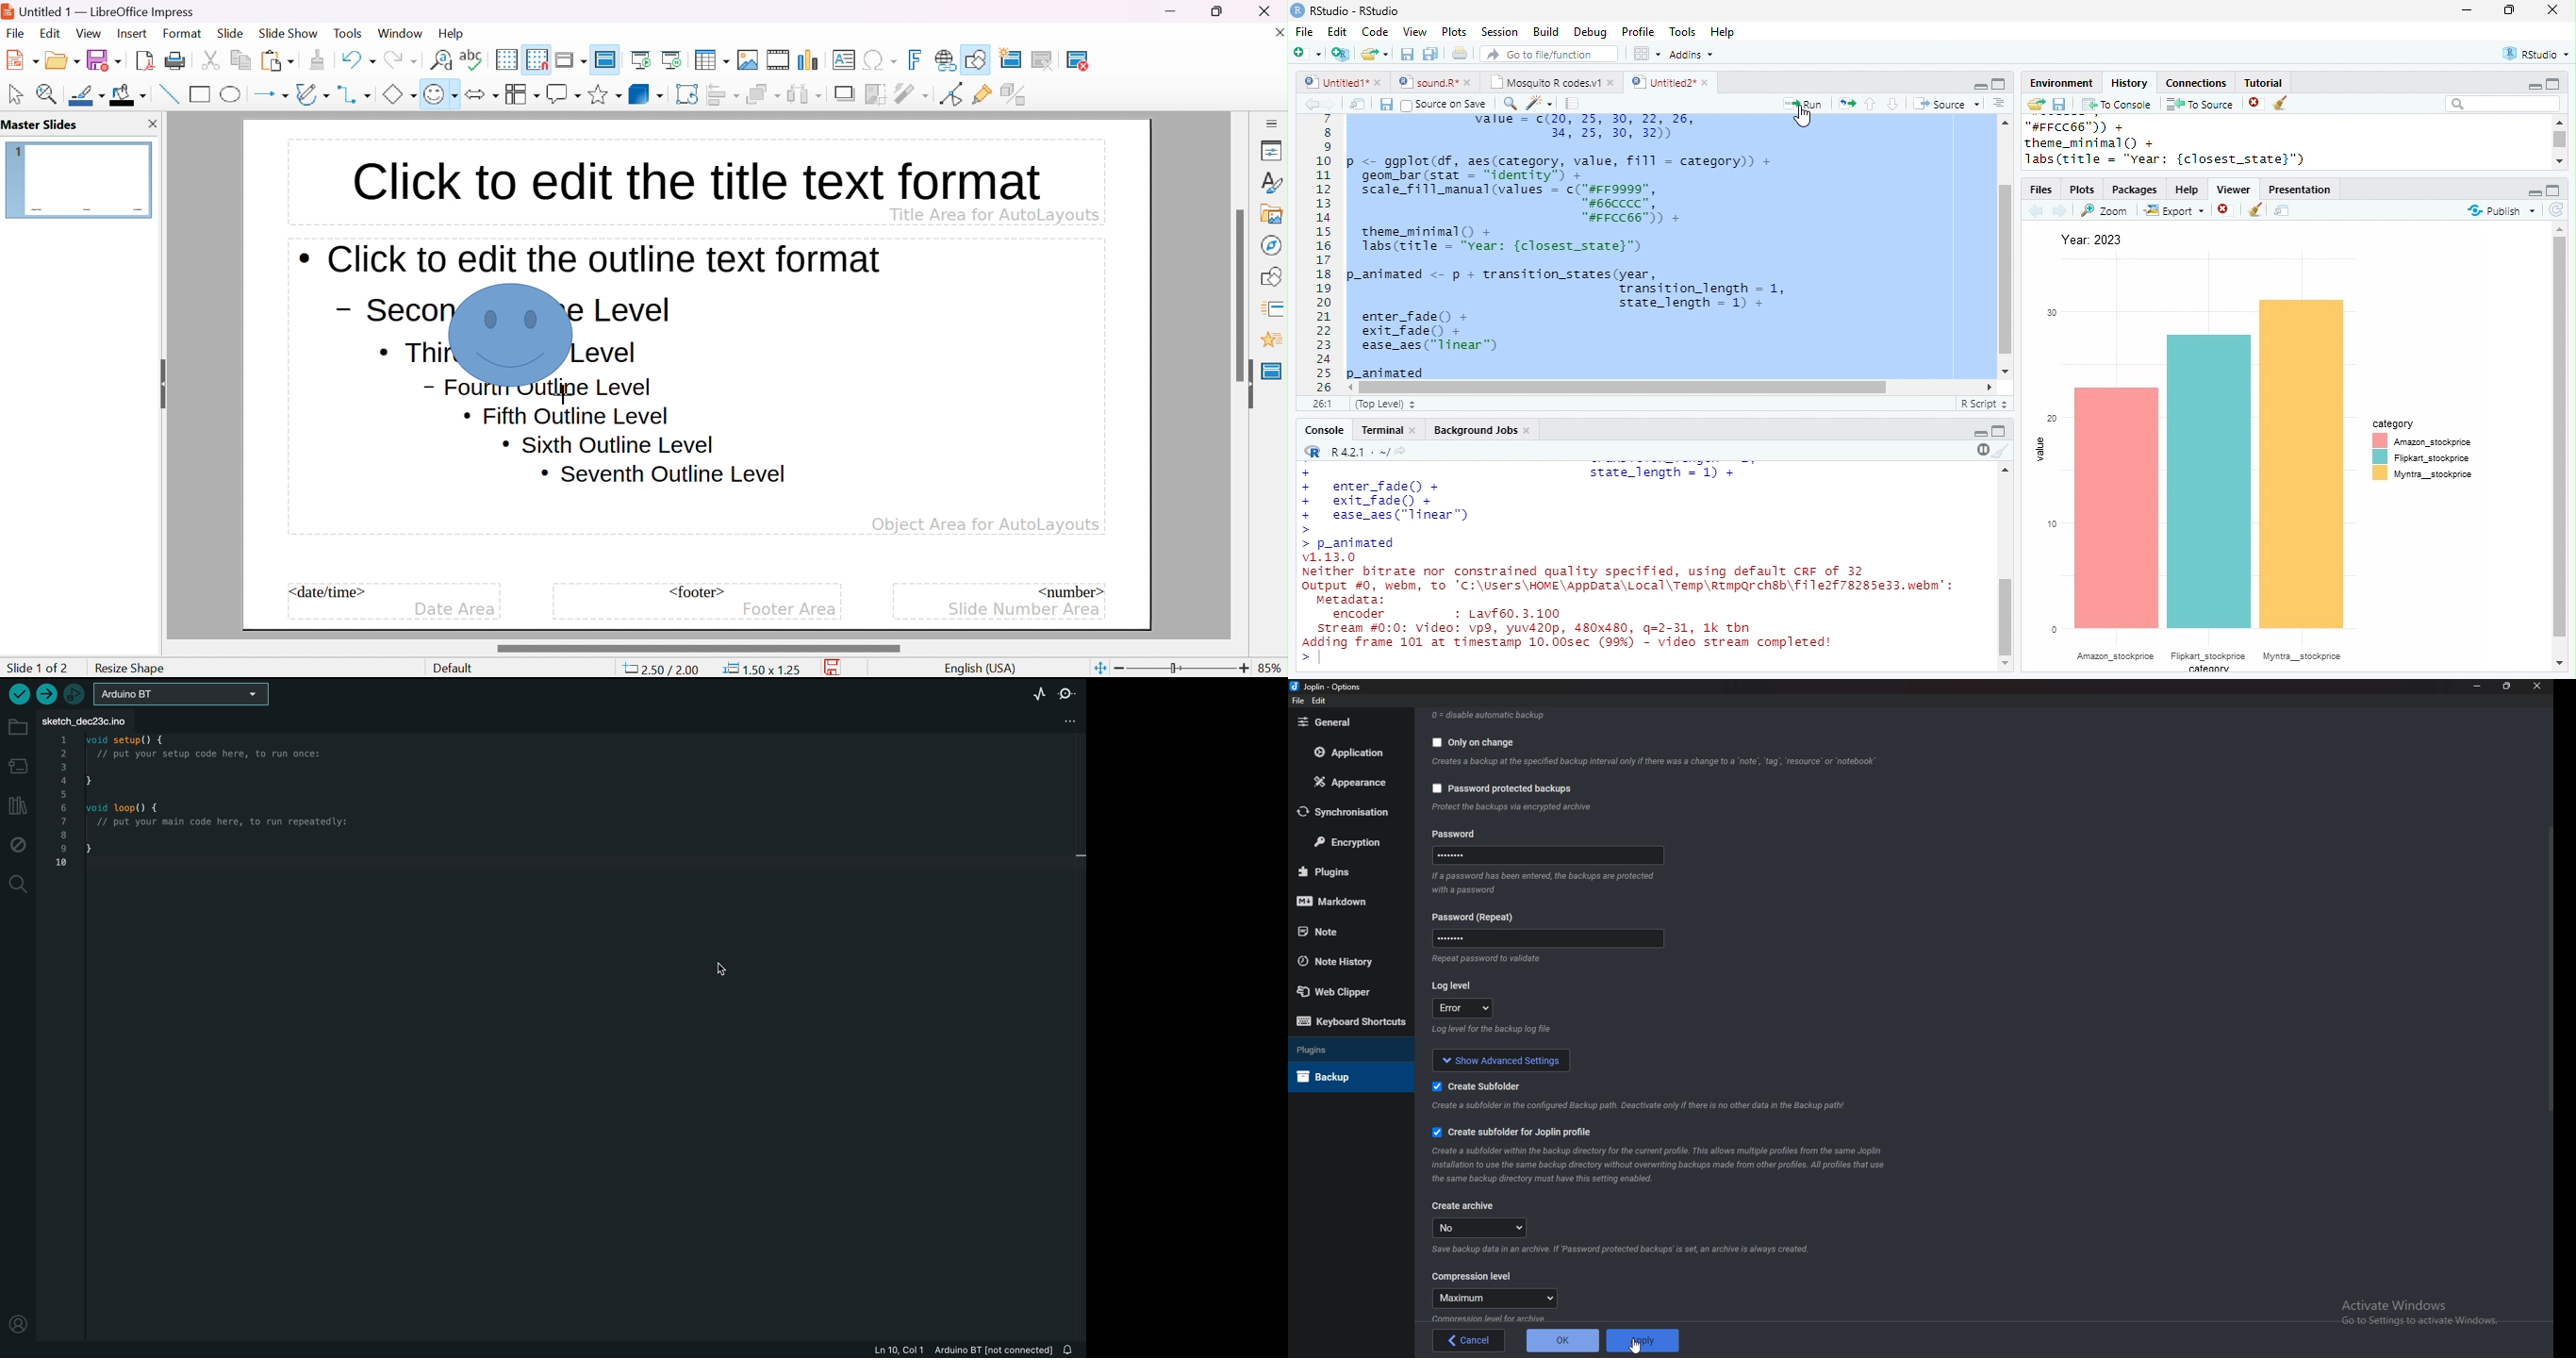 Image resolution: width=2576 pixels, height=1372 pixels. What do you see at coordinates (2256, 209) in the screenshot?
I see `clear` at bounding box center [2256, 209].